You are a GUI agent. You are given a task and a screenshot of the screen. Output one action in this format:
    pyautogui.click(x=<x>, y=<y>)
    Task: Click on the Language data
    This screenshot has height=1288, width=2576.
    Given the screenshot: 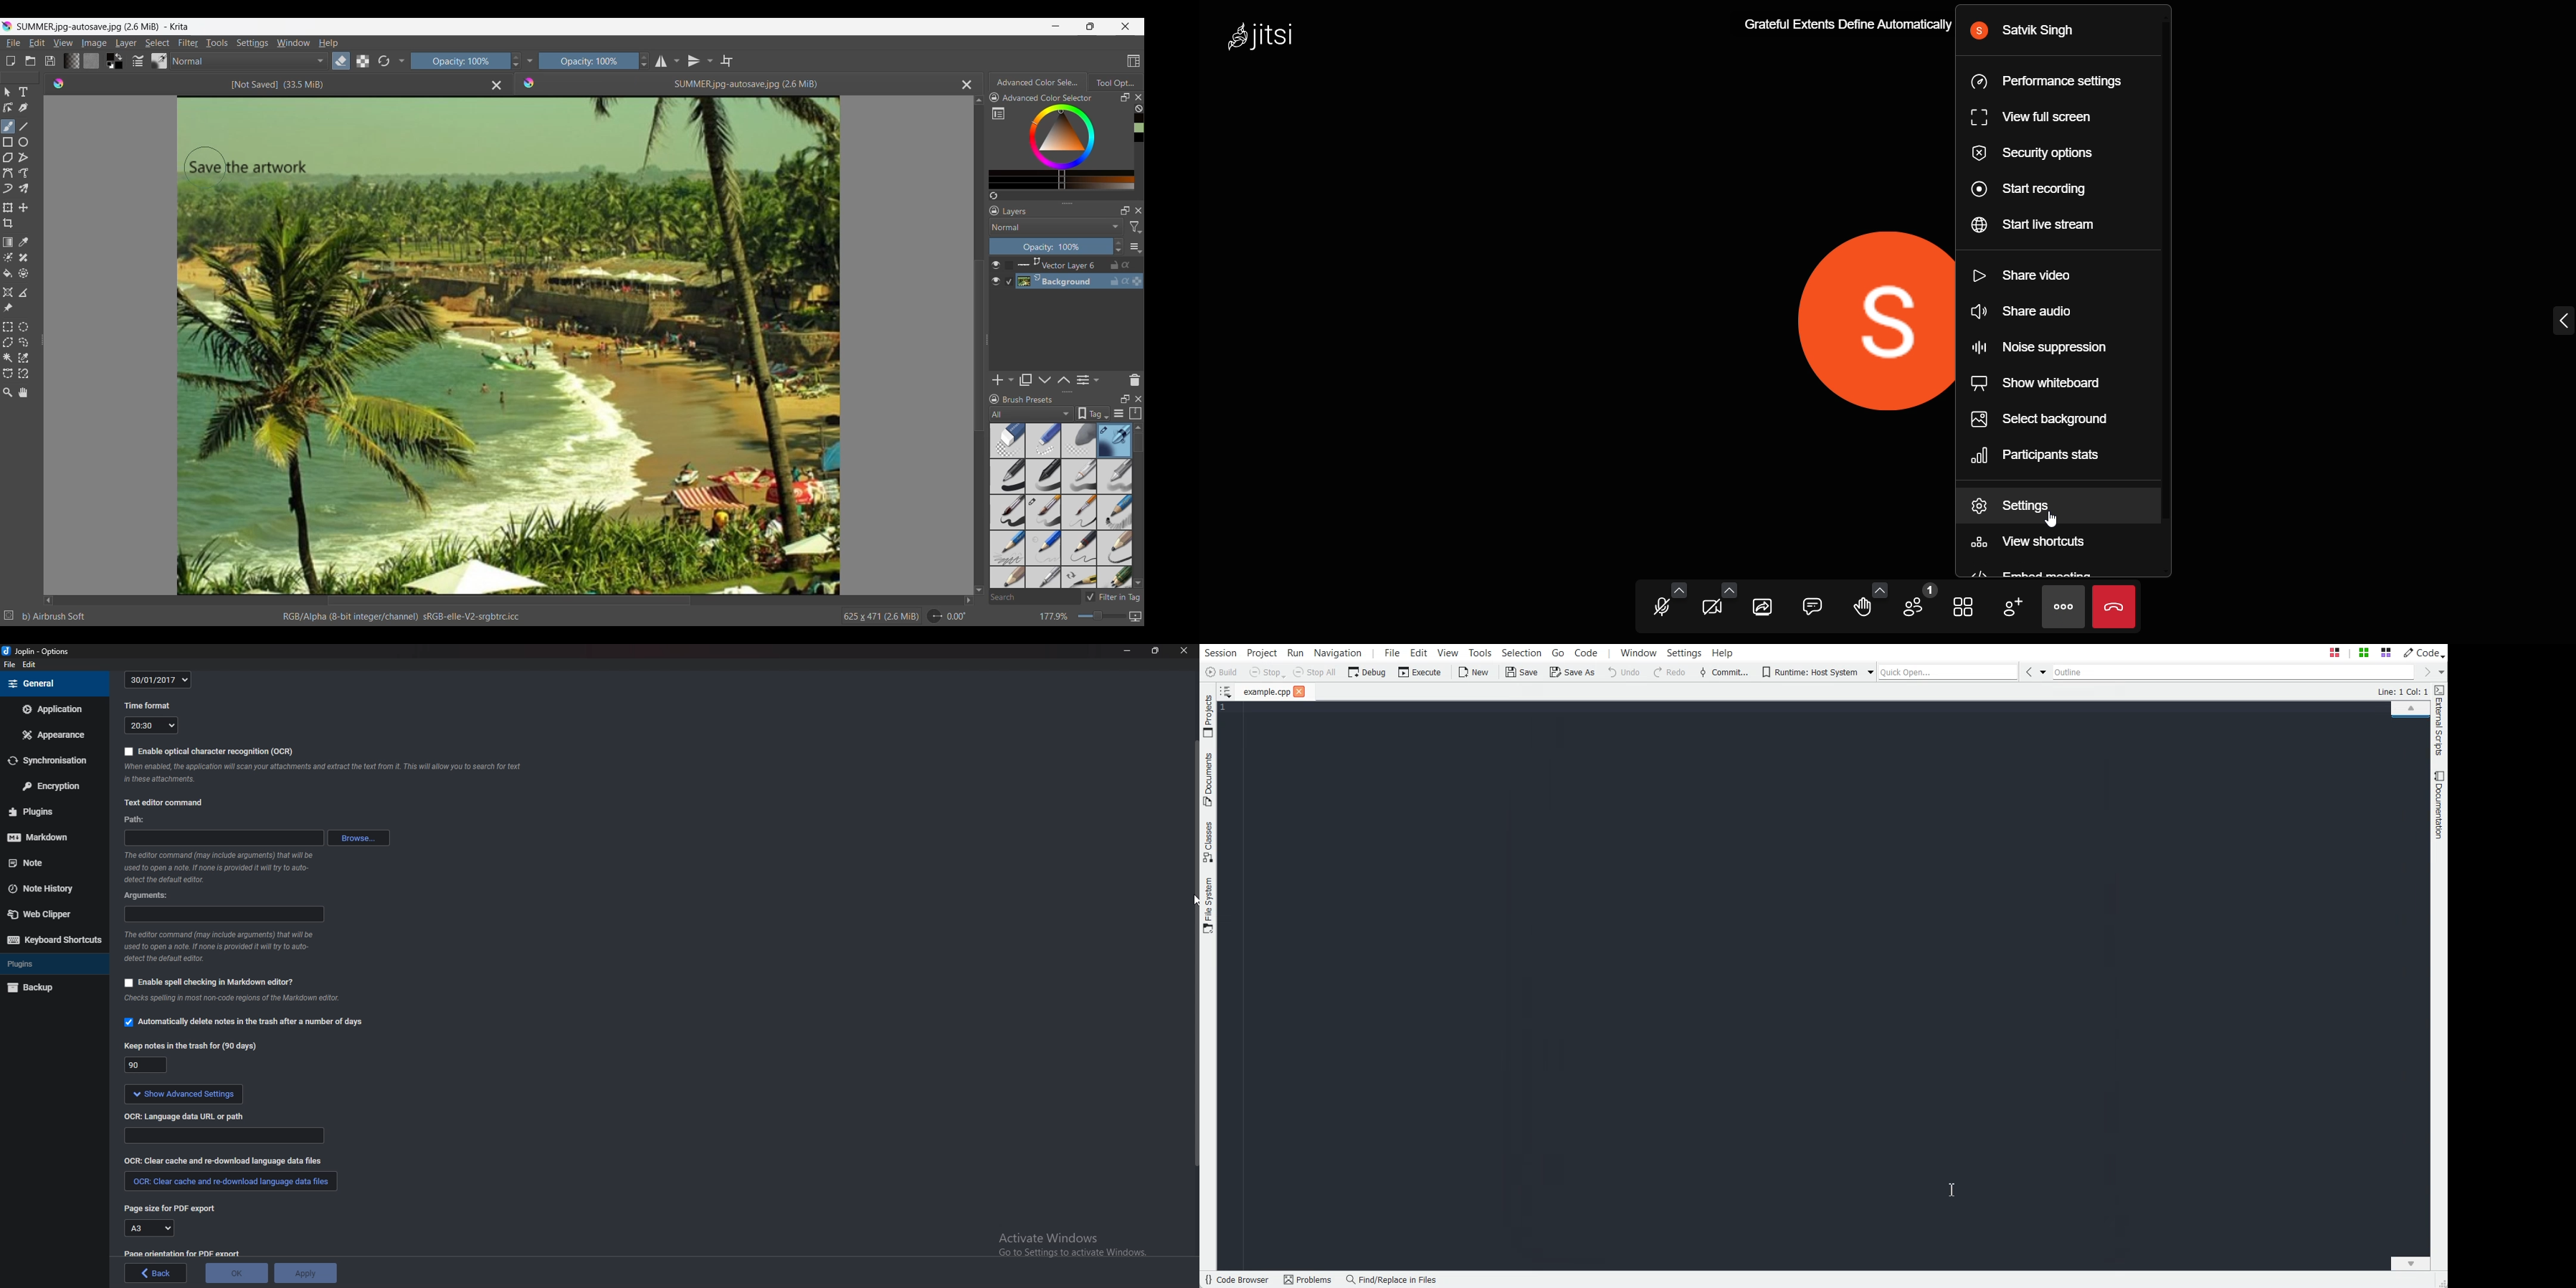 What is the action you would take?
    pyautogui.click(x=226, y=1136)
    